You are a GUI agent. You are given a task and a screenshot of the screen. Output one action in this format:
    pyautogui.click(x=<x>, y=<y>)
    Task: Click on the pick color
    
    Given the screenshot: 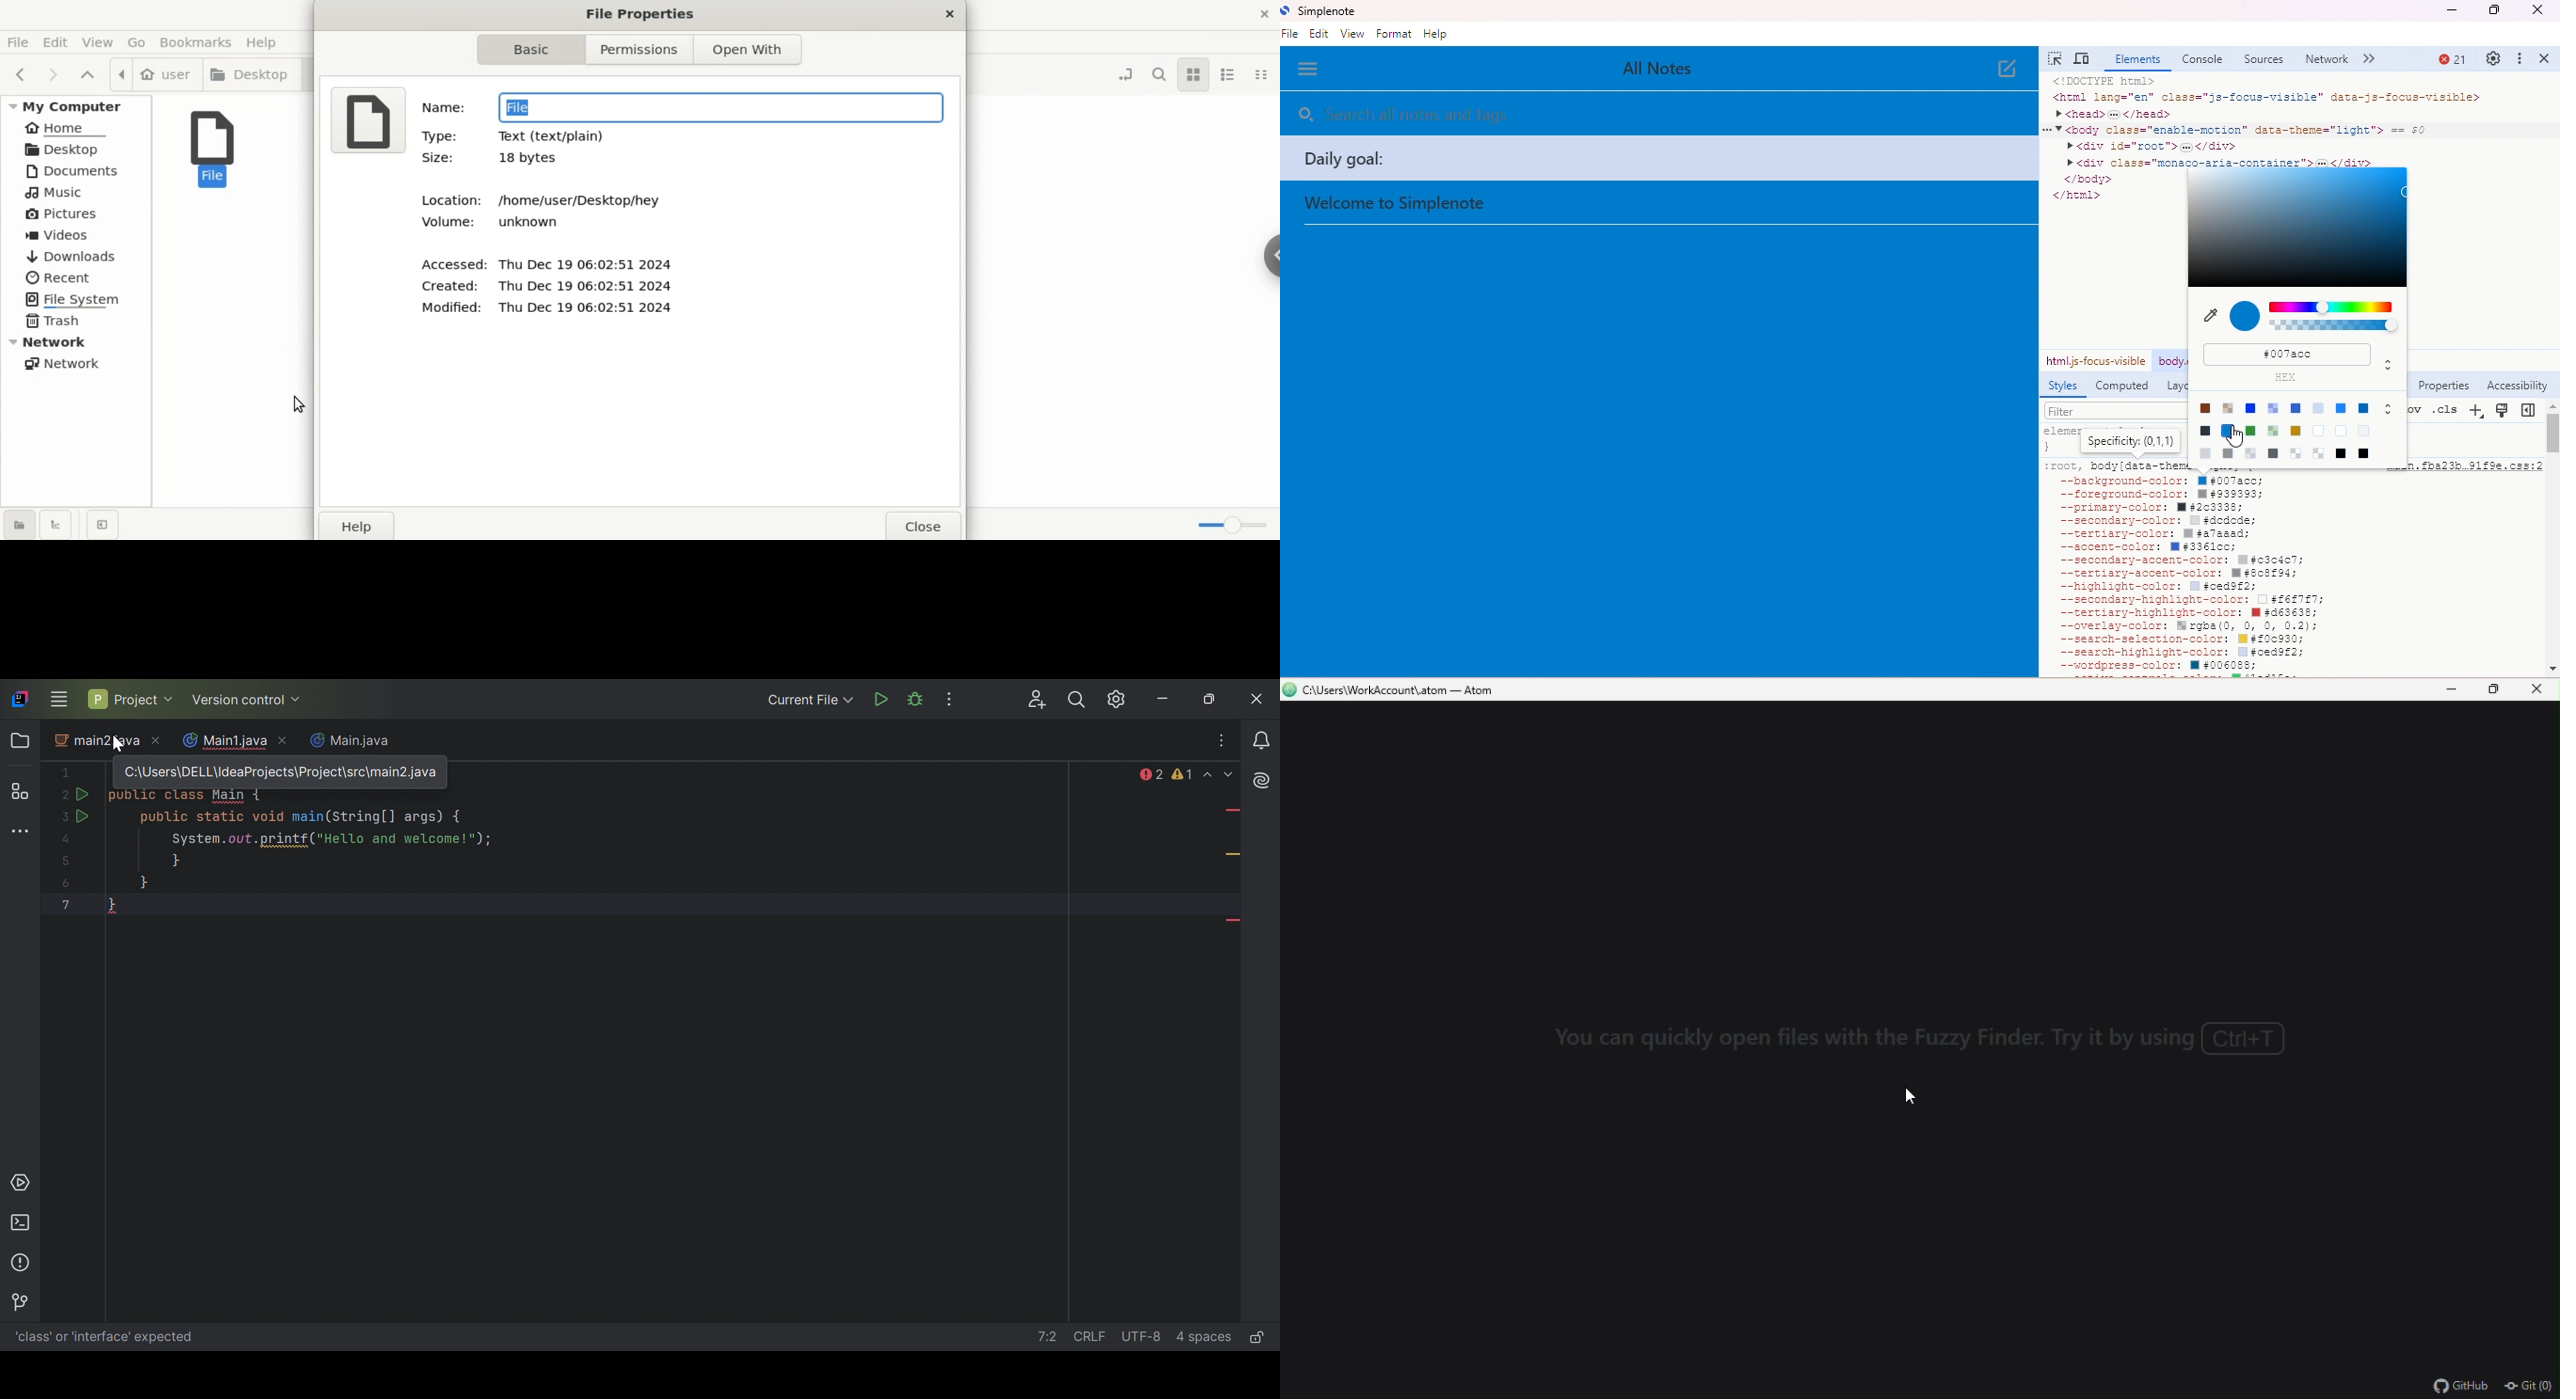 What is the action you would take?
    pyautogui.click(x=2211, y=316)
    